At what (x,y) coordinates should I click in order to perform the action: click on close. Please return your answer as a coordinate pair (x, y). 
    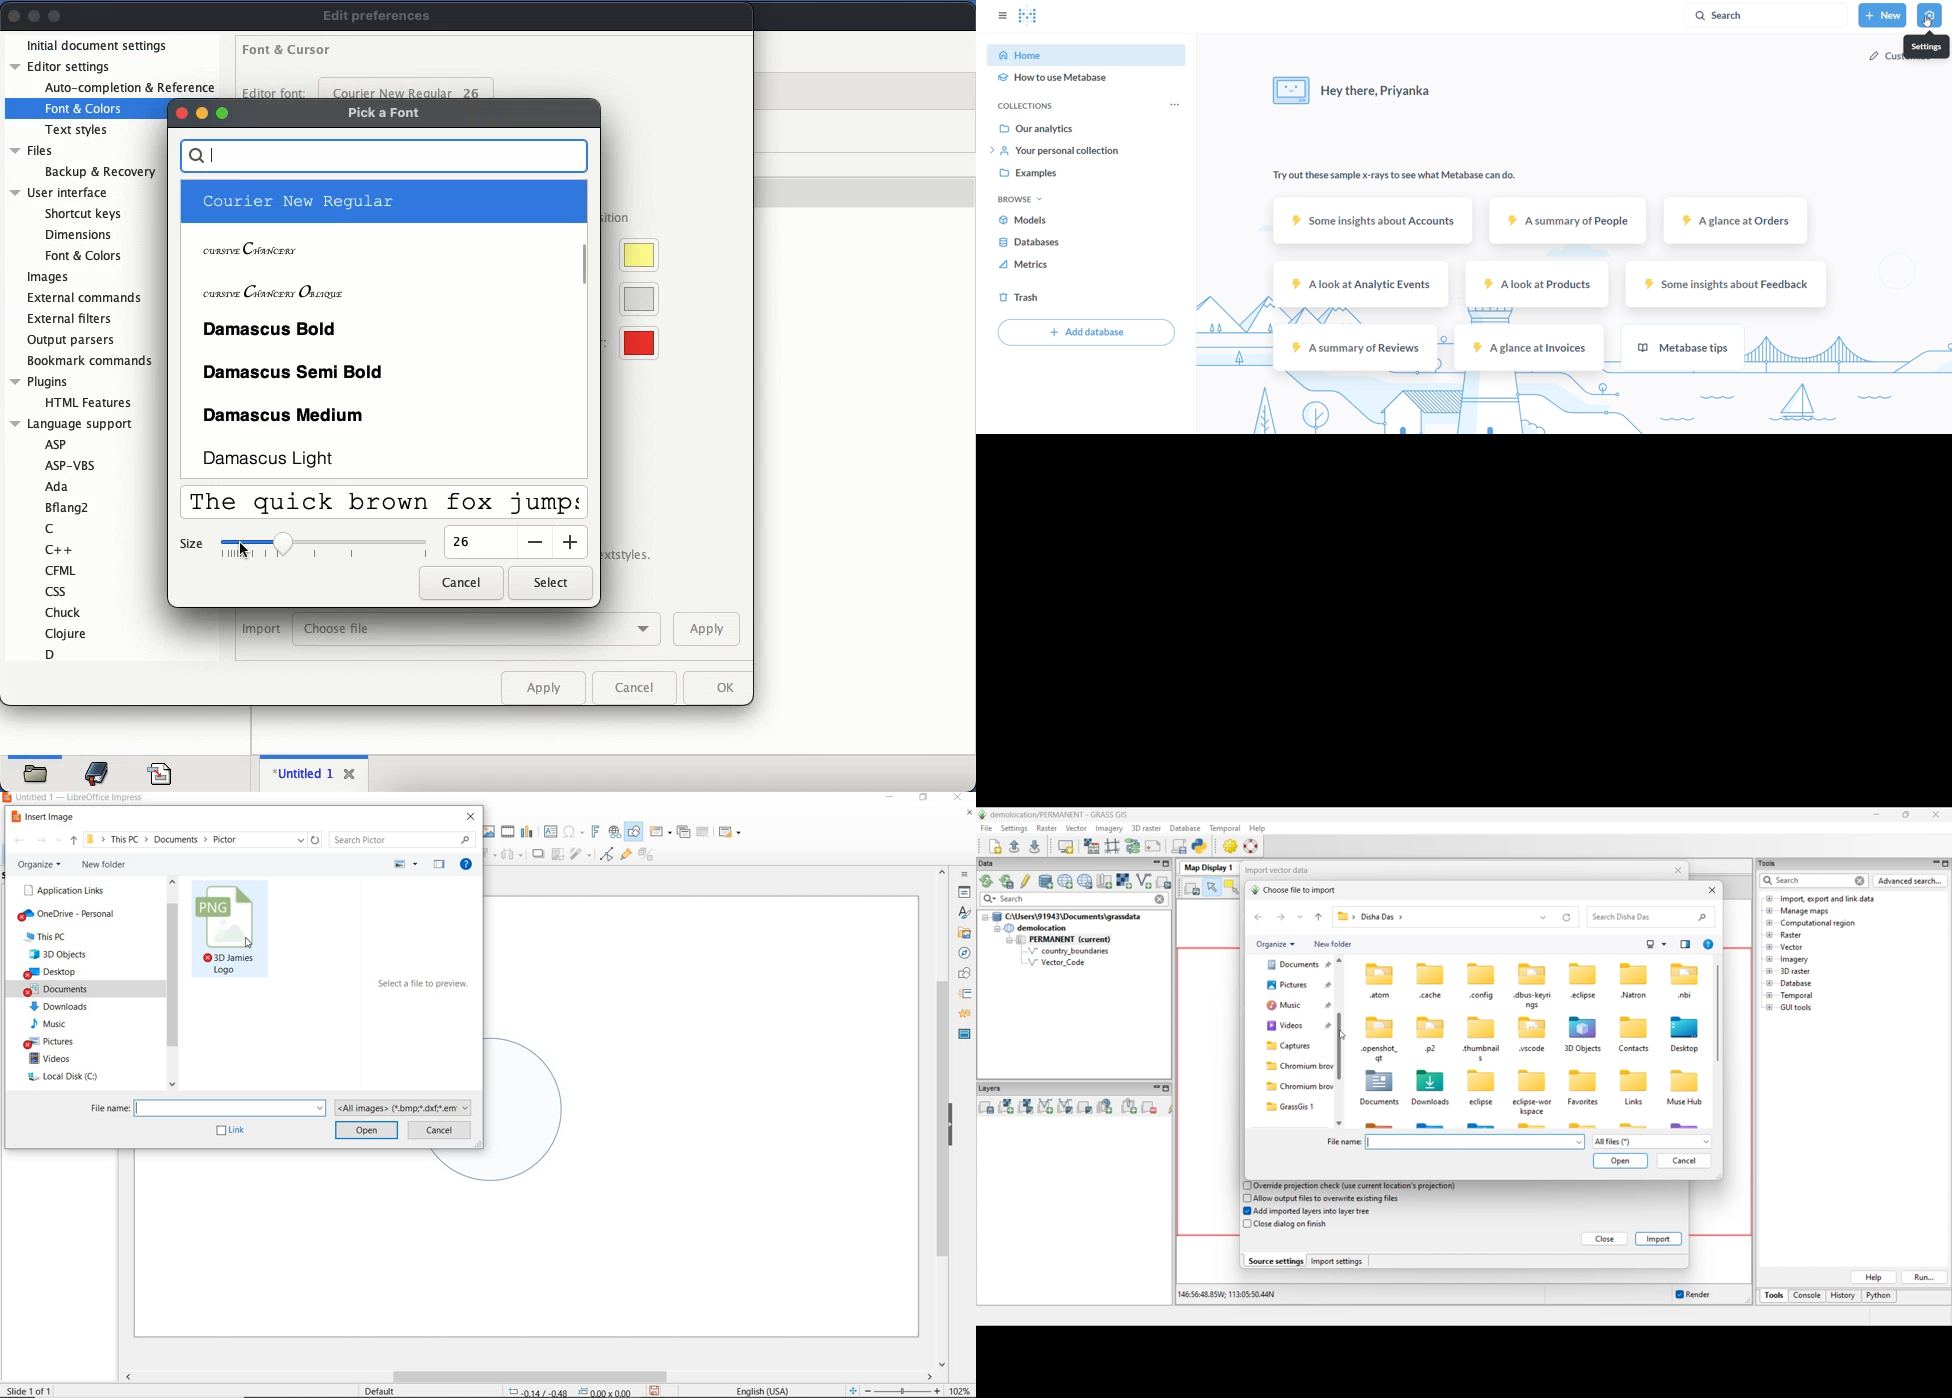
    Looking at the image, I should click on (472, 816).